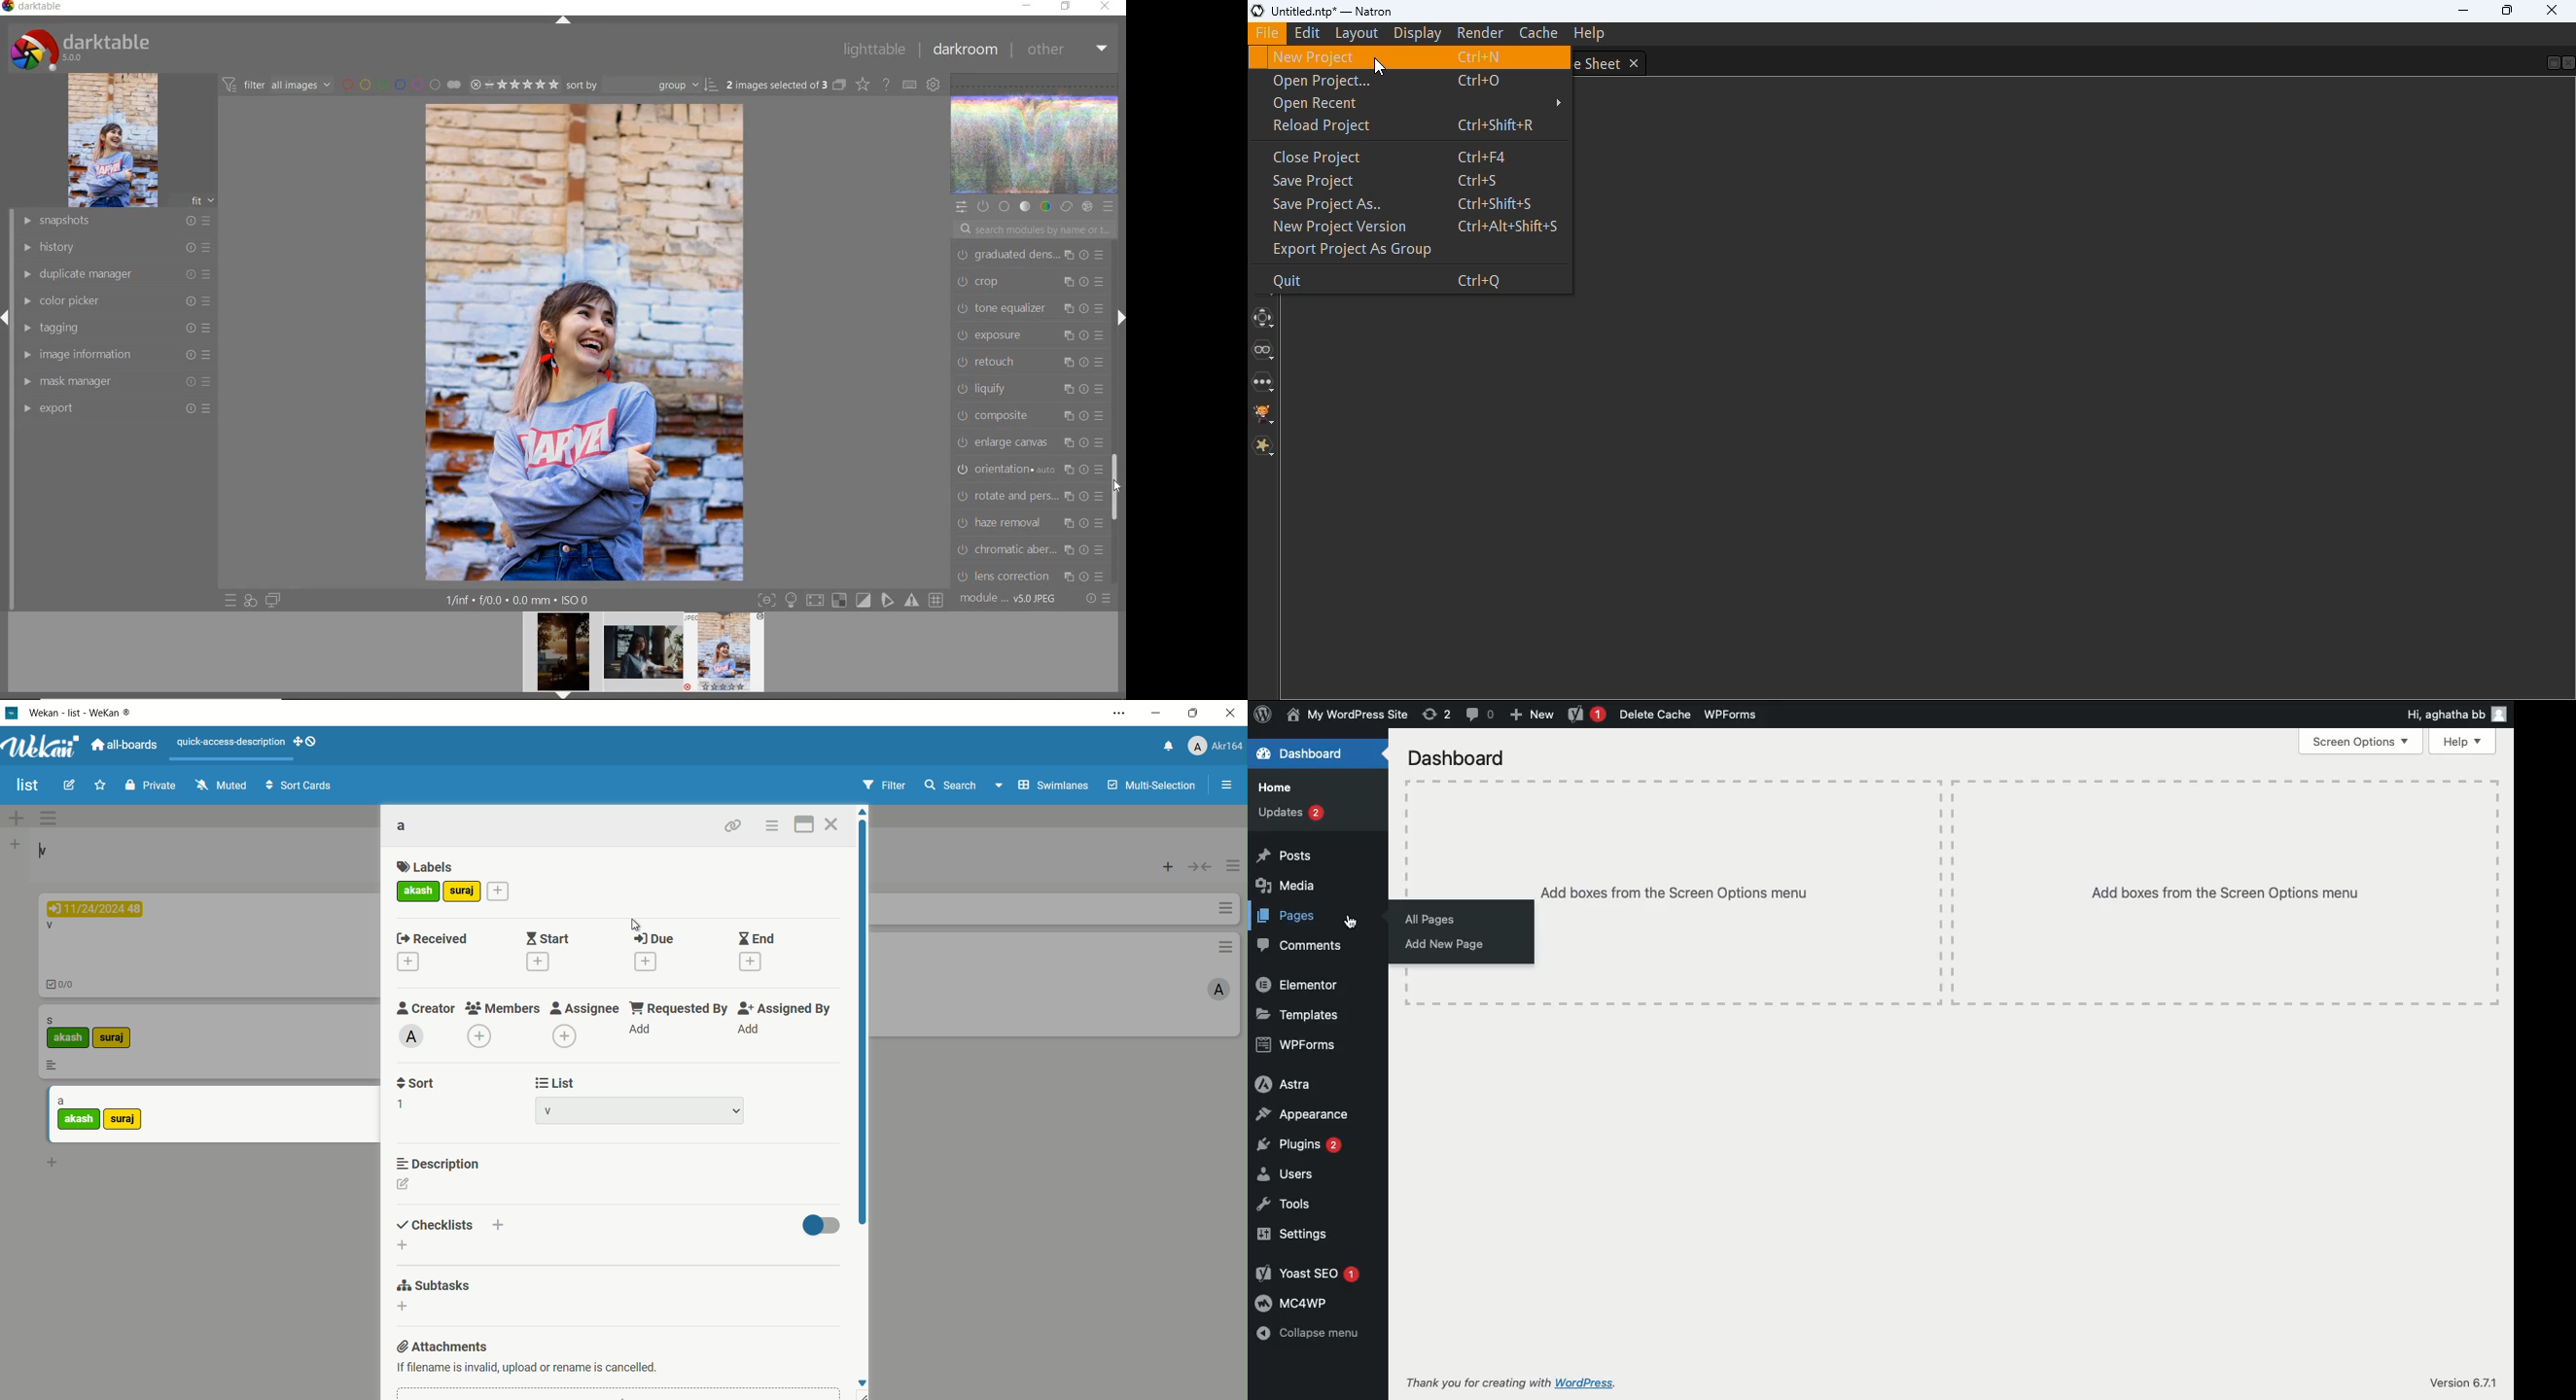 The height and width of the screenshot is (1400, 2576). I want to click on A, so click(414, 1036).